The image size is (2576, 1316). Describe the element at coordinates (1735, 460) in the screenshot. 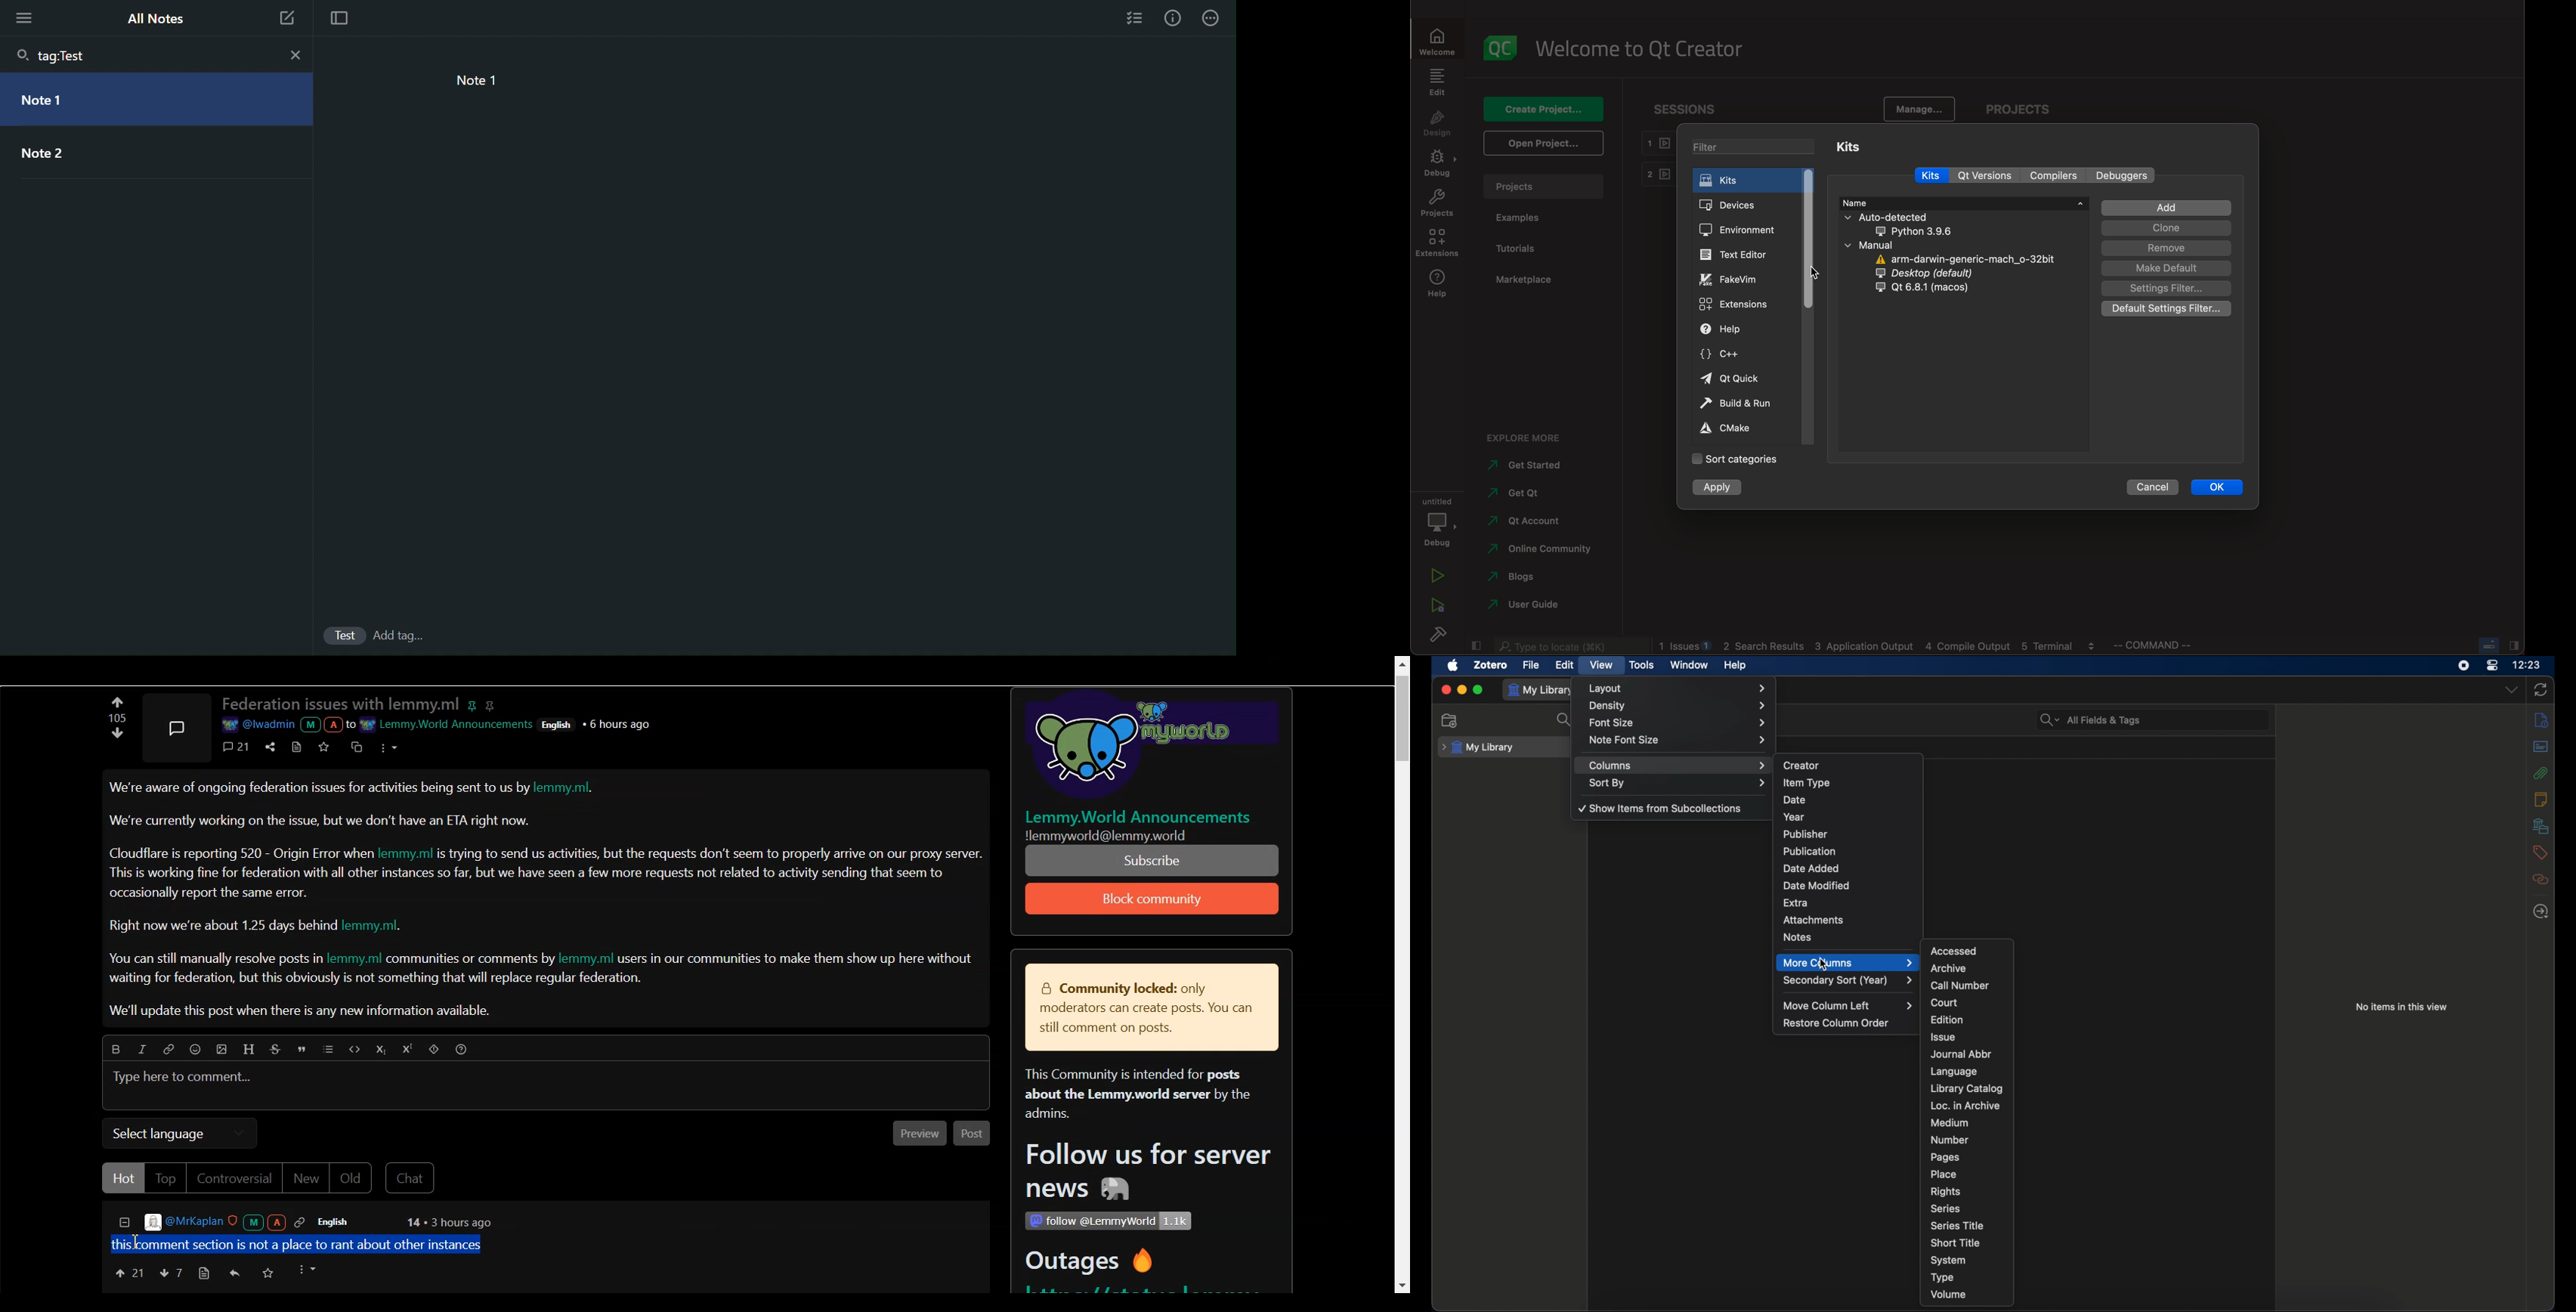

I see `categories` at that location.